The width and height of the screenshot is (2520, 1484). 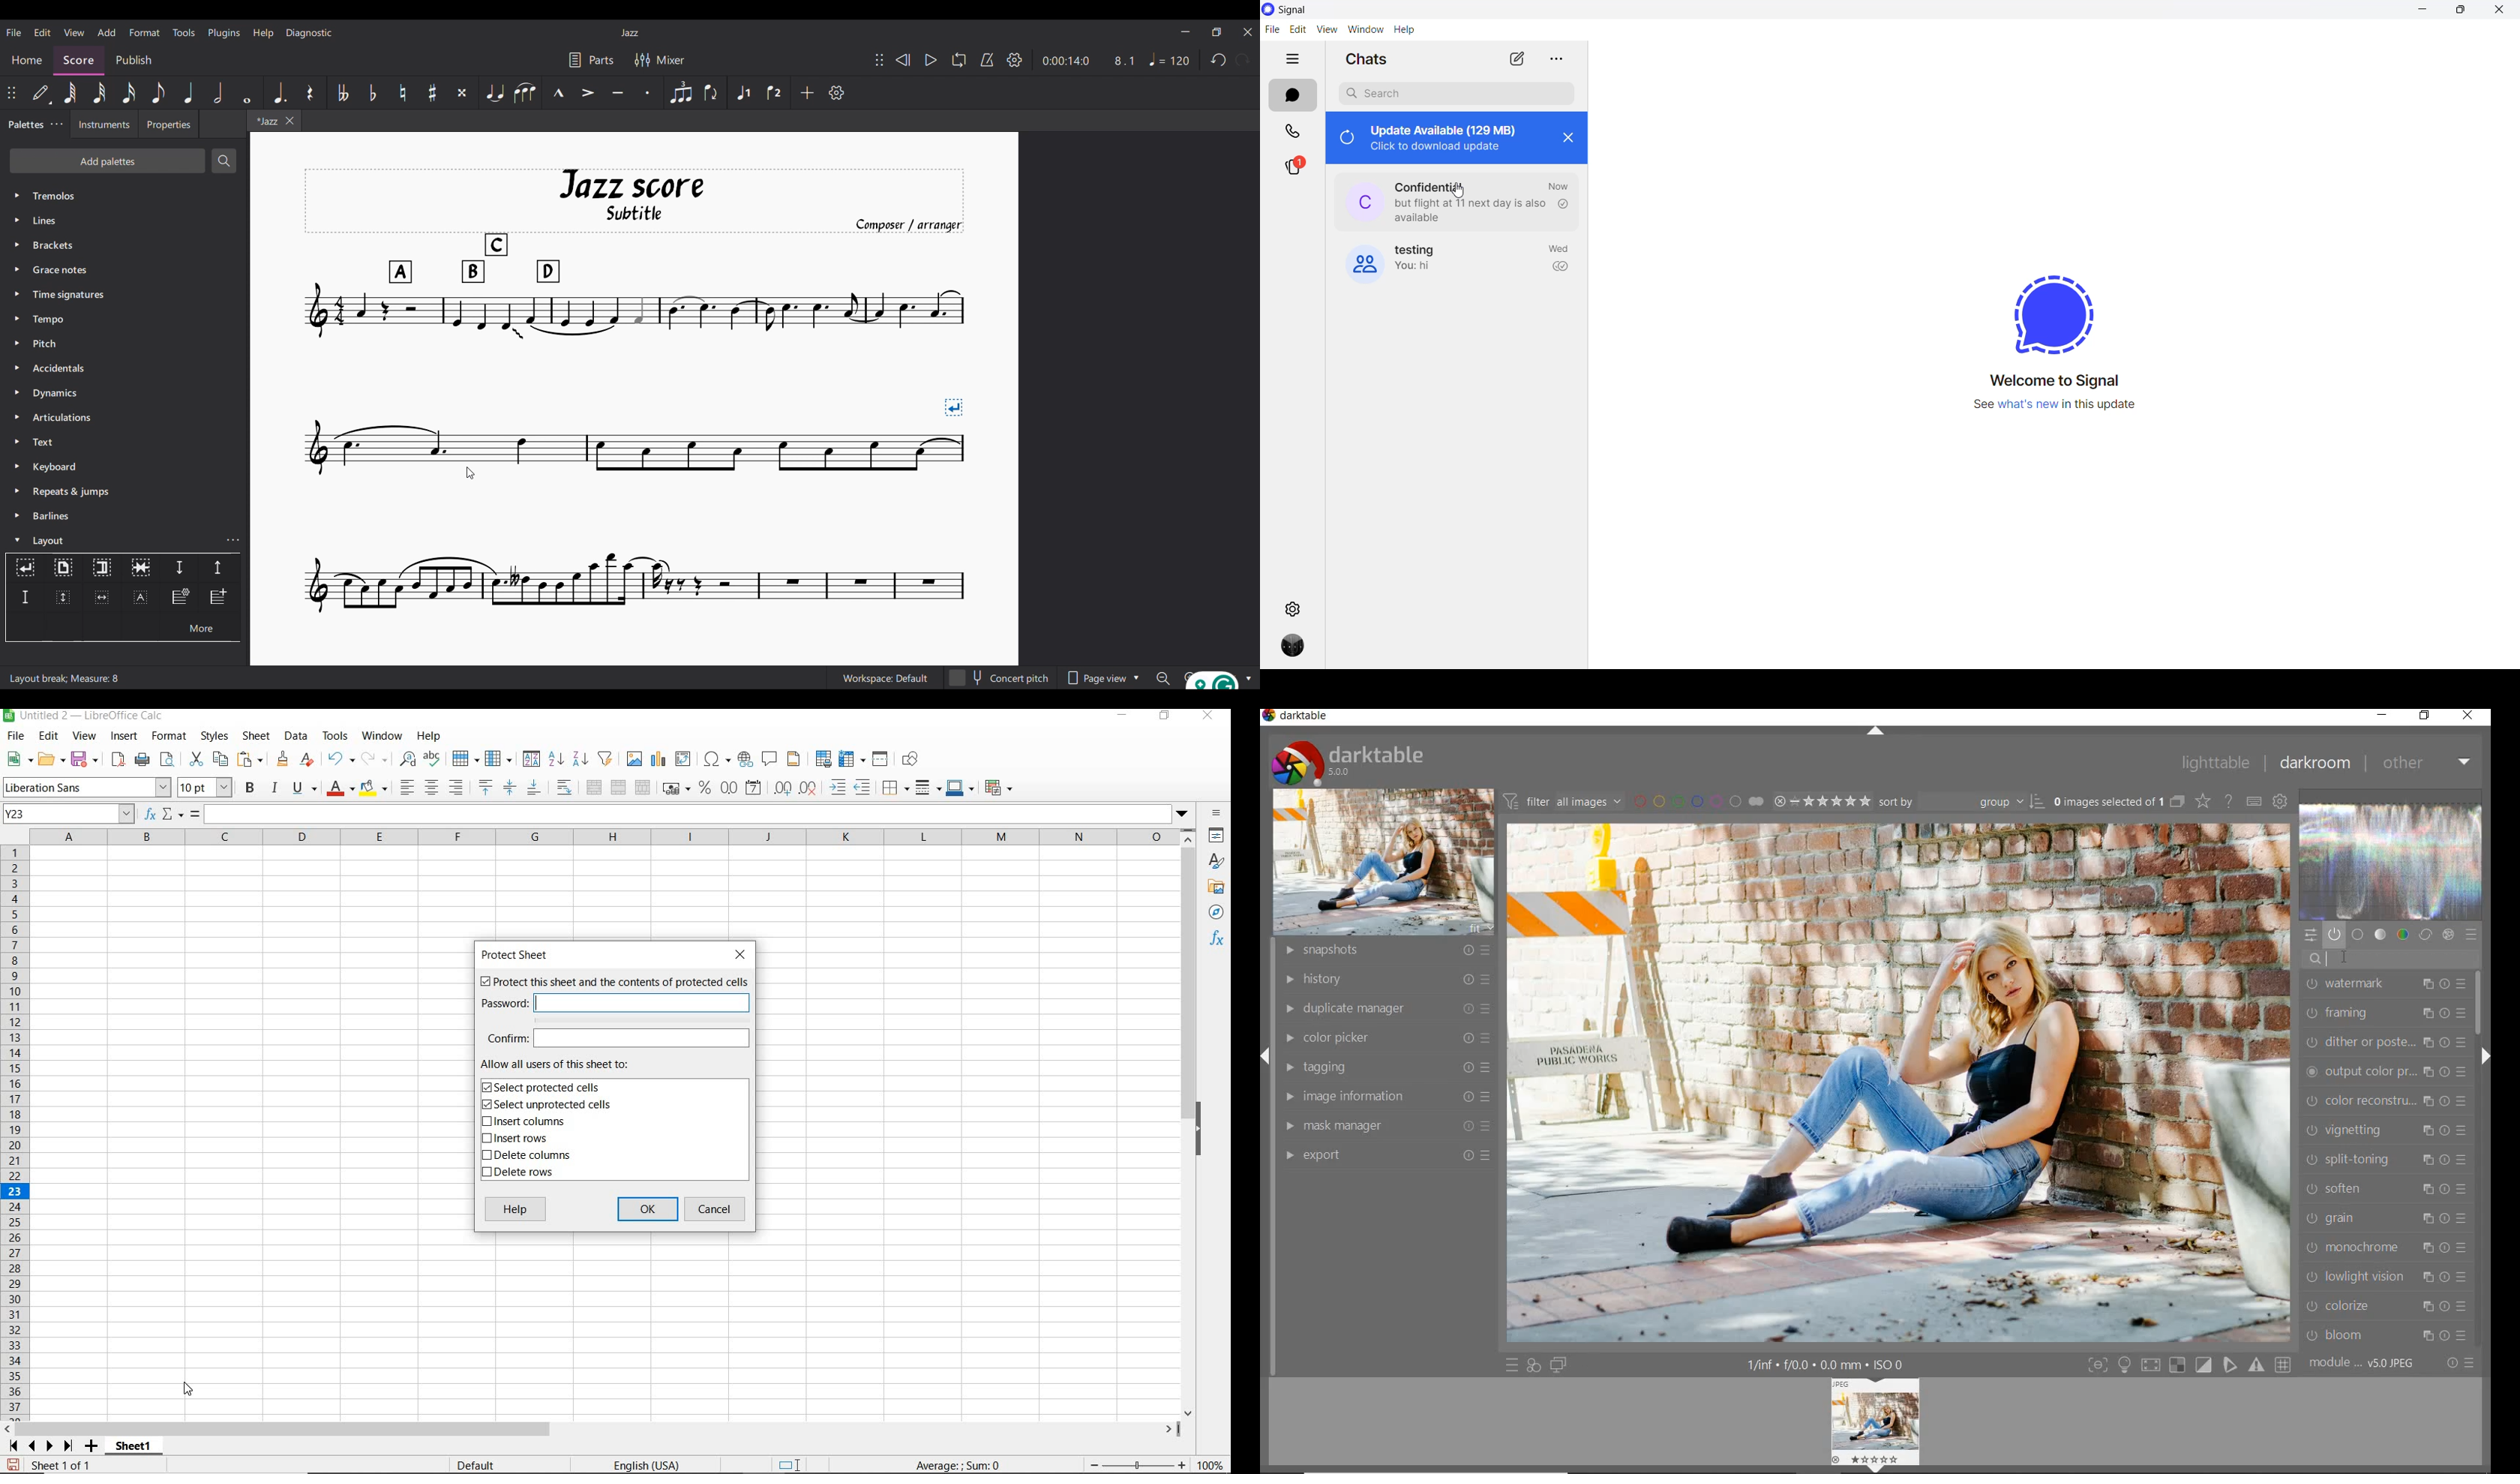 What do you see at coordinates (587, 93) in the screenshot?
I see `Accent` at bounding box center [587, 93].